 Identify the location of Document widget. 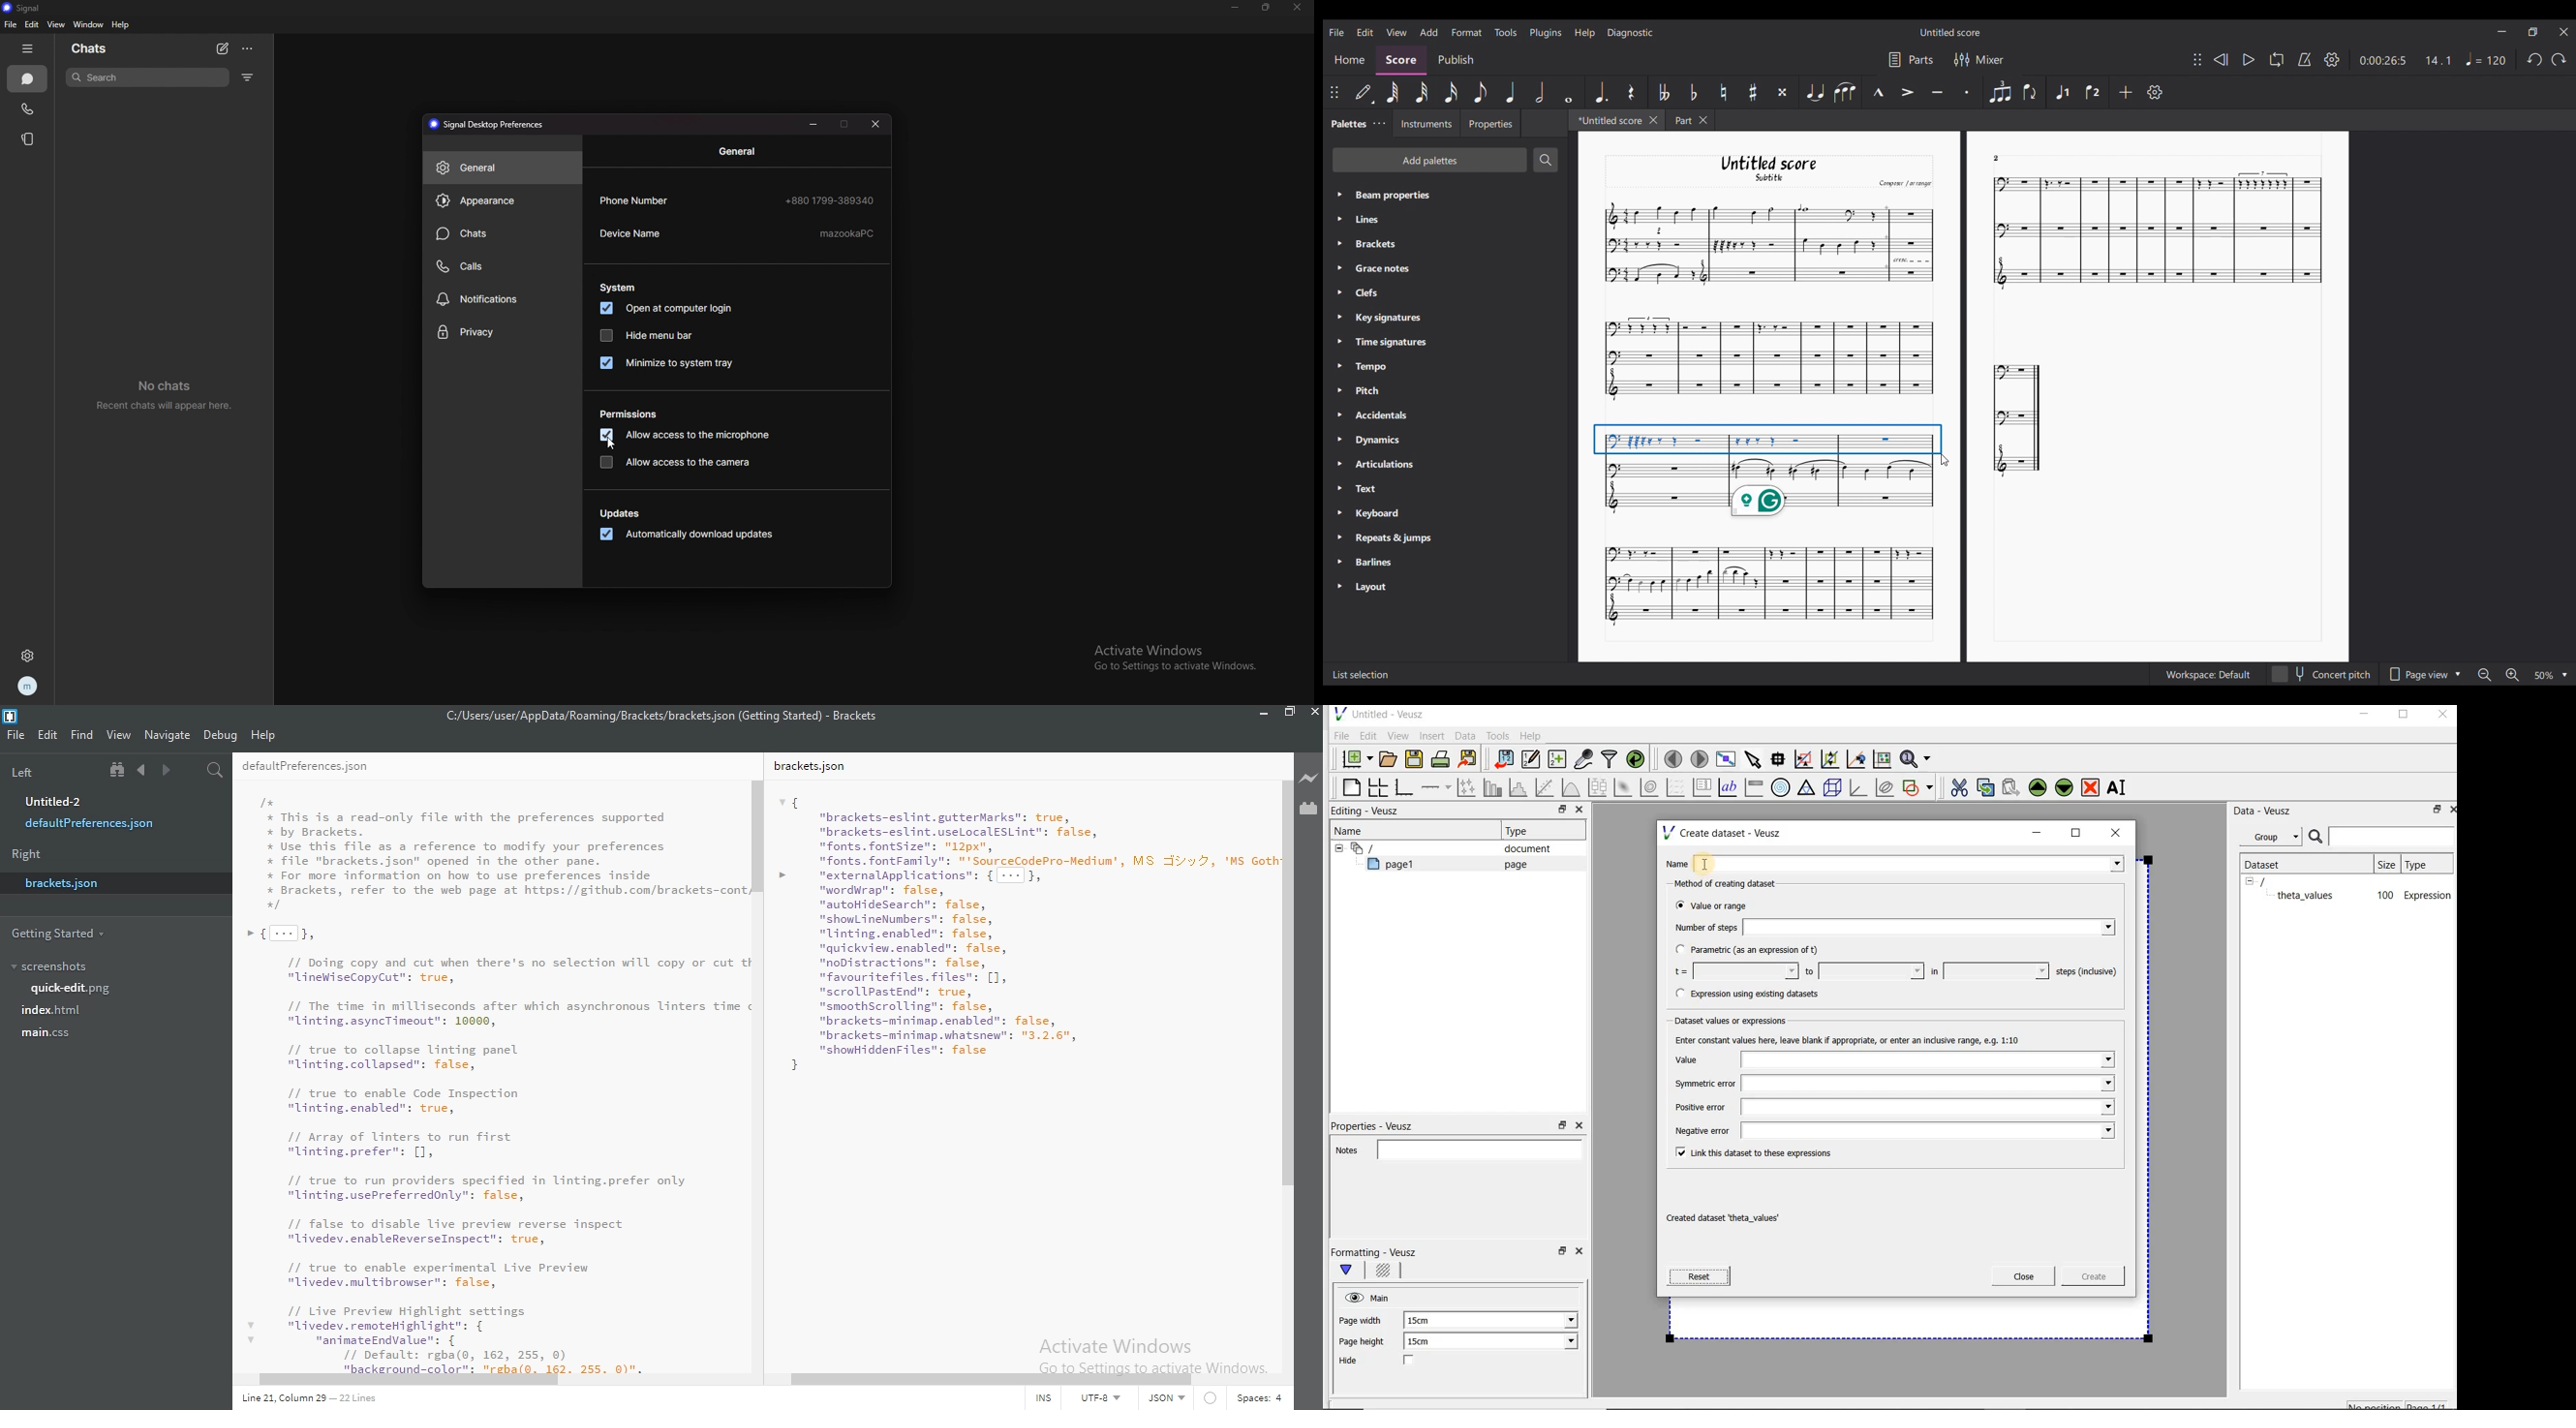
(1386, 848).